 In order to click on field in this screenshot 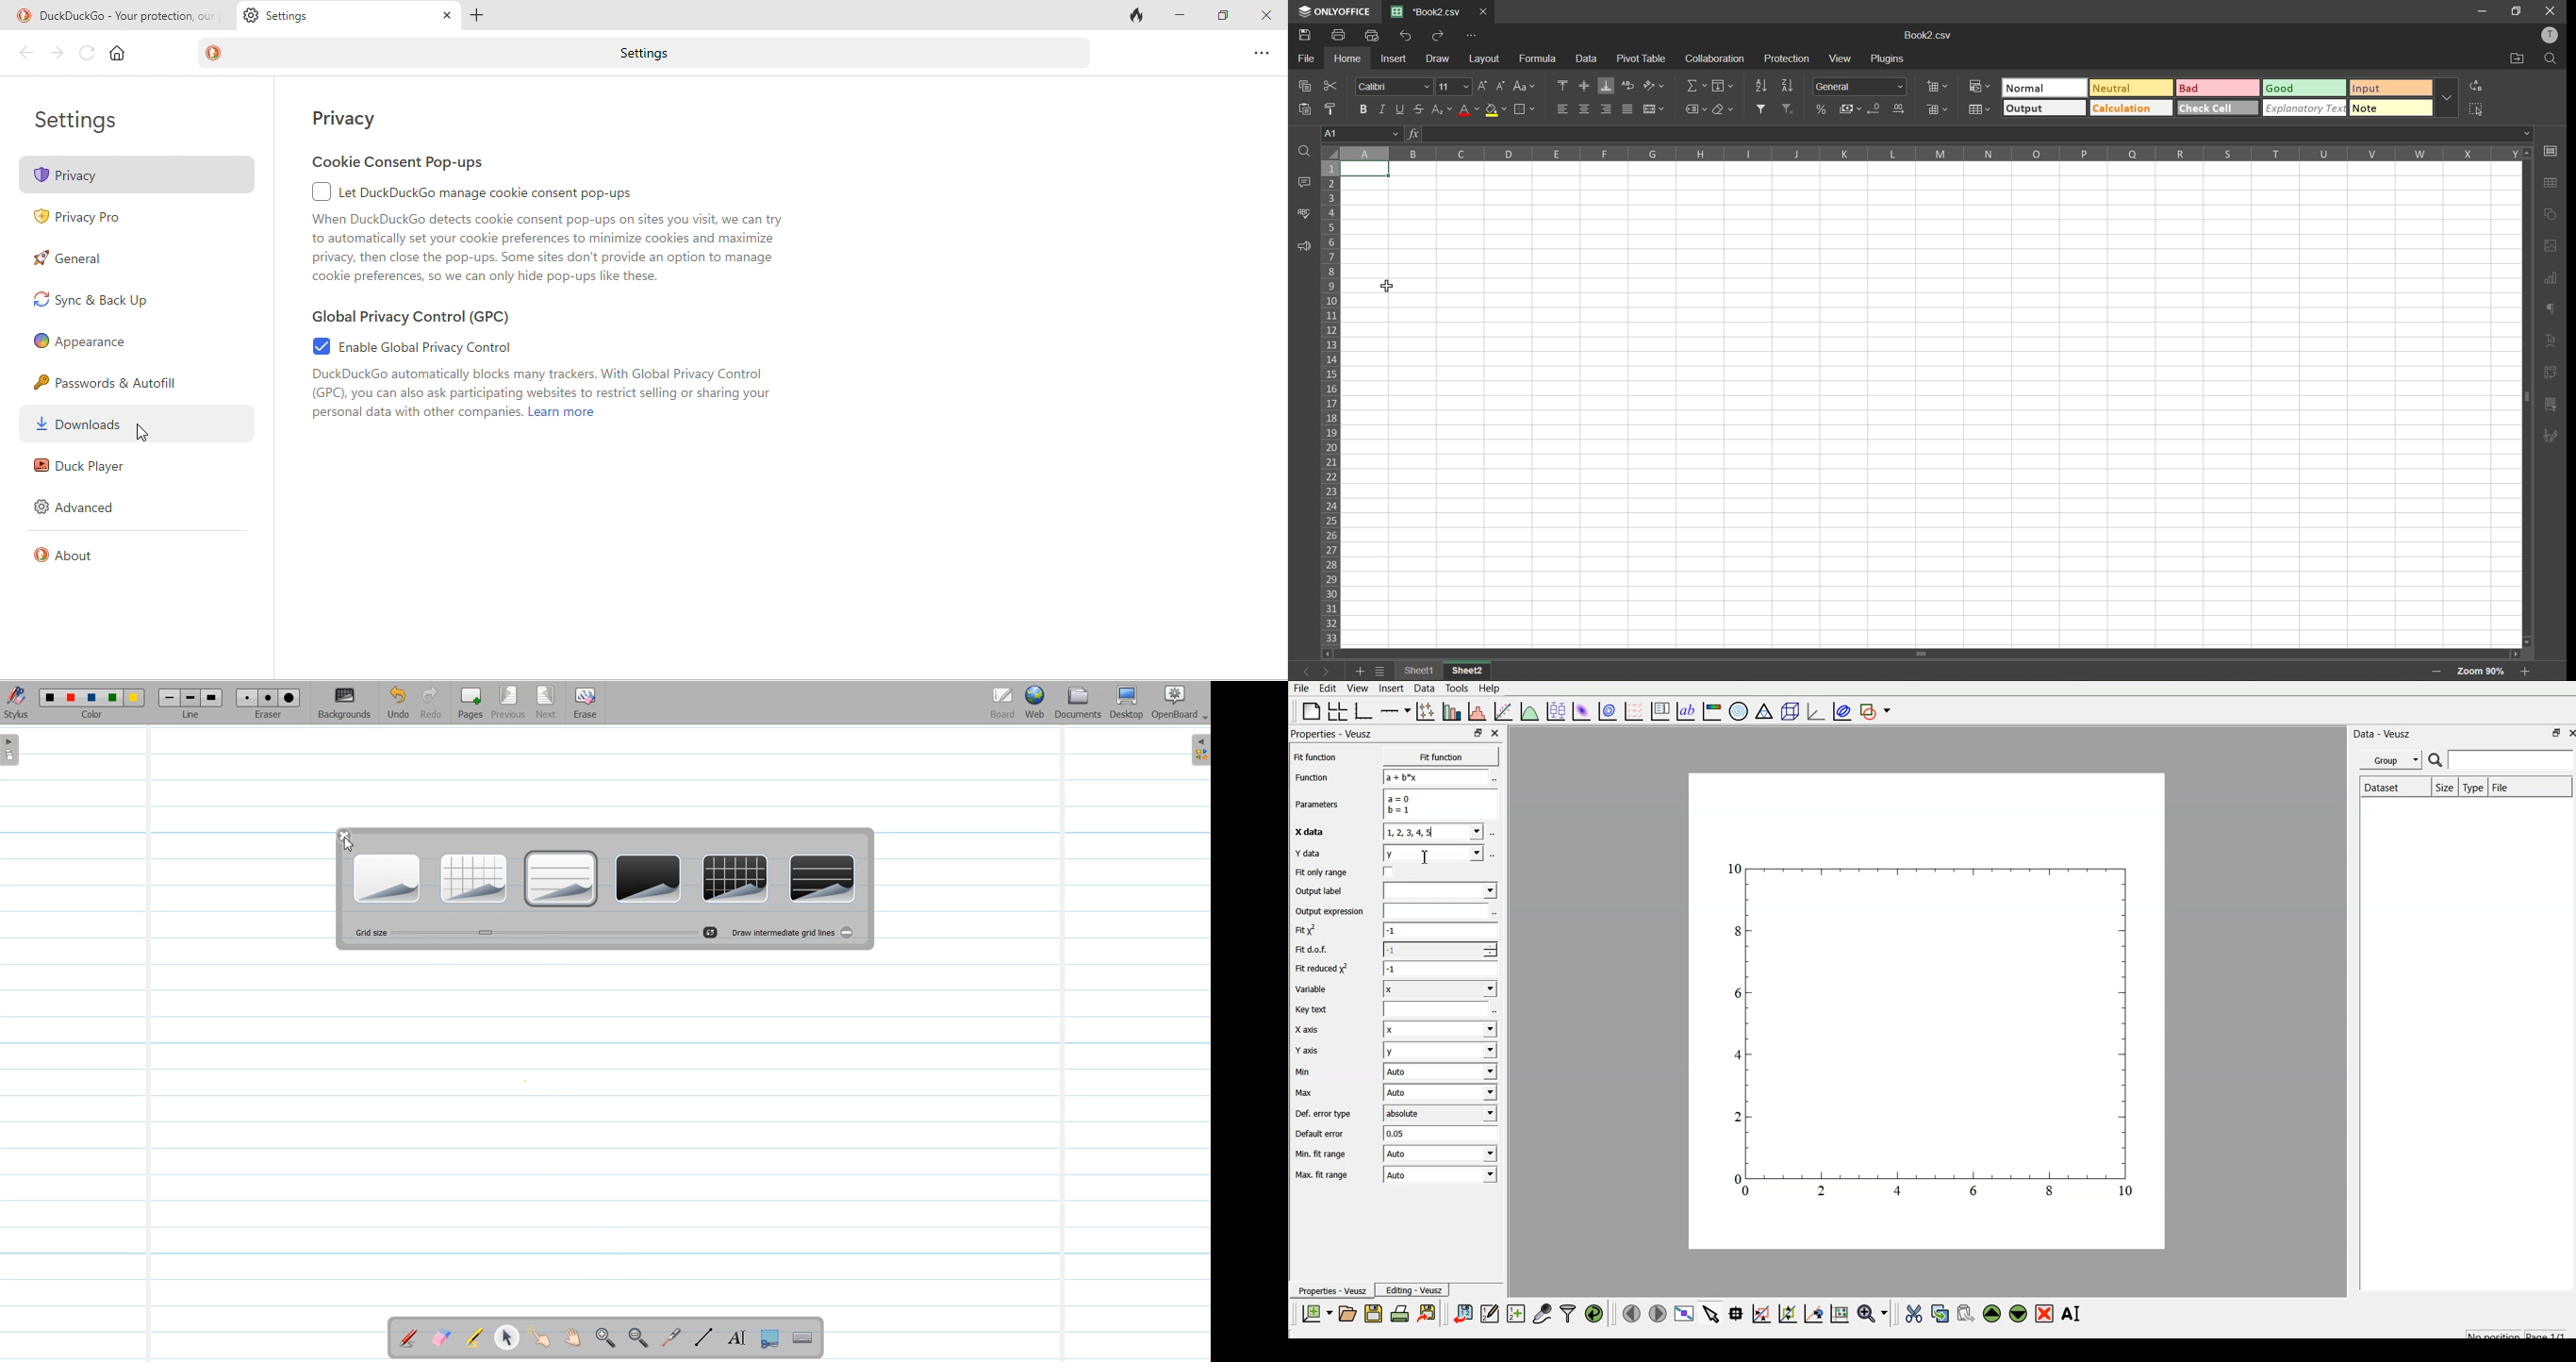, I will do `click(1722, 87)`.